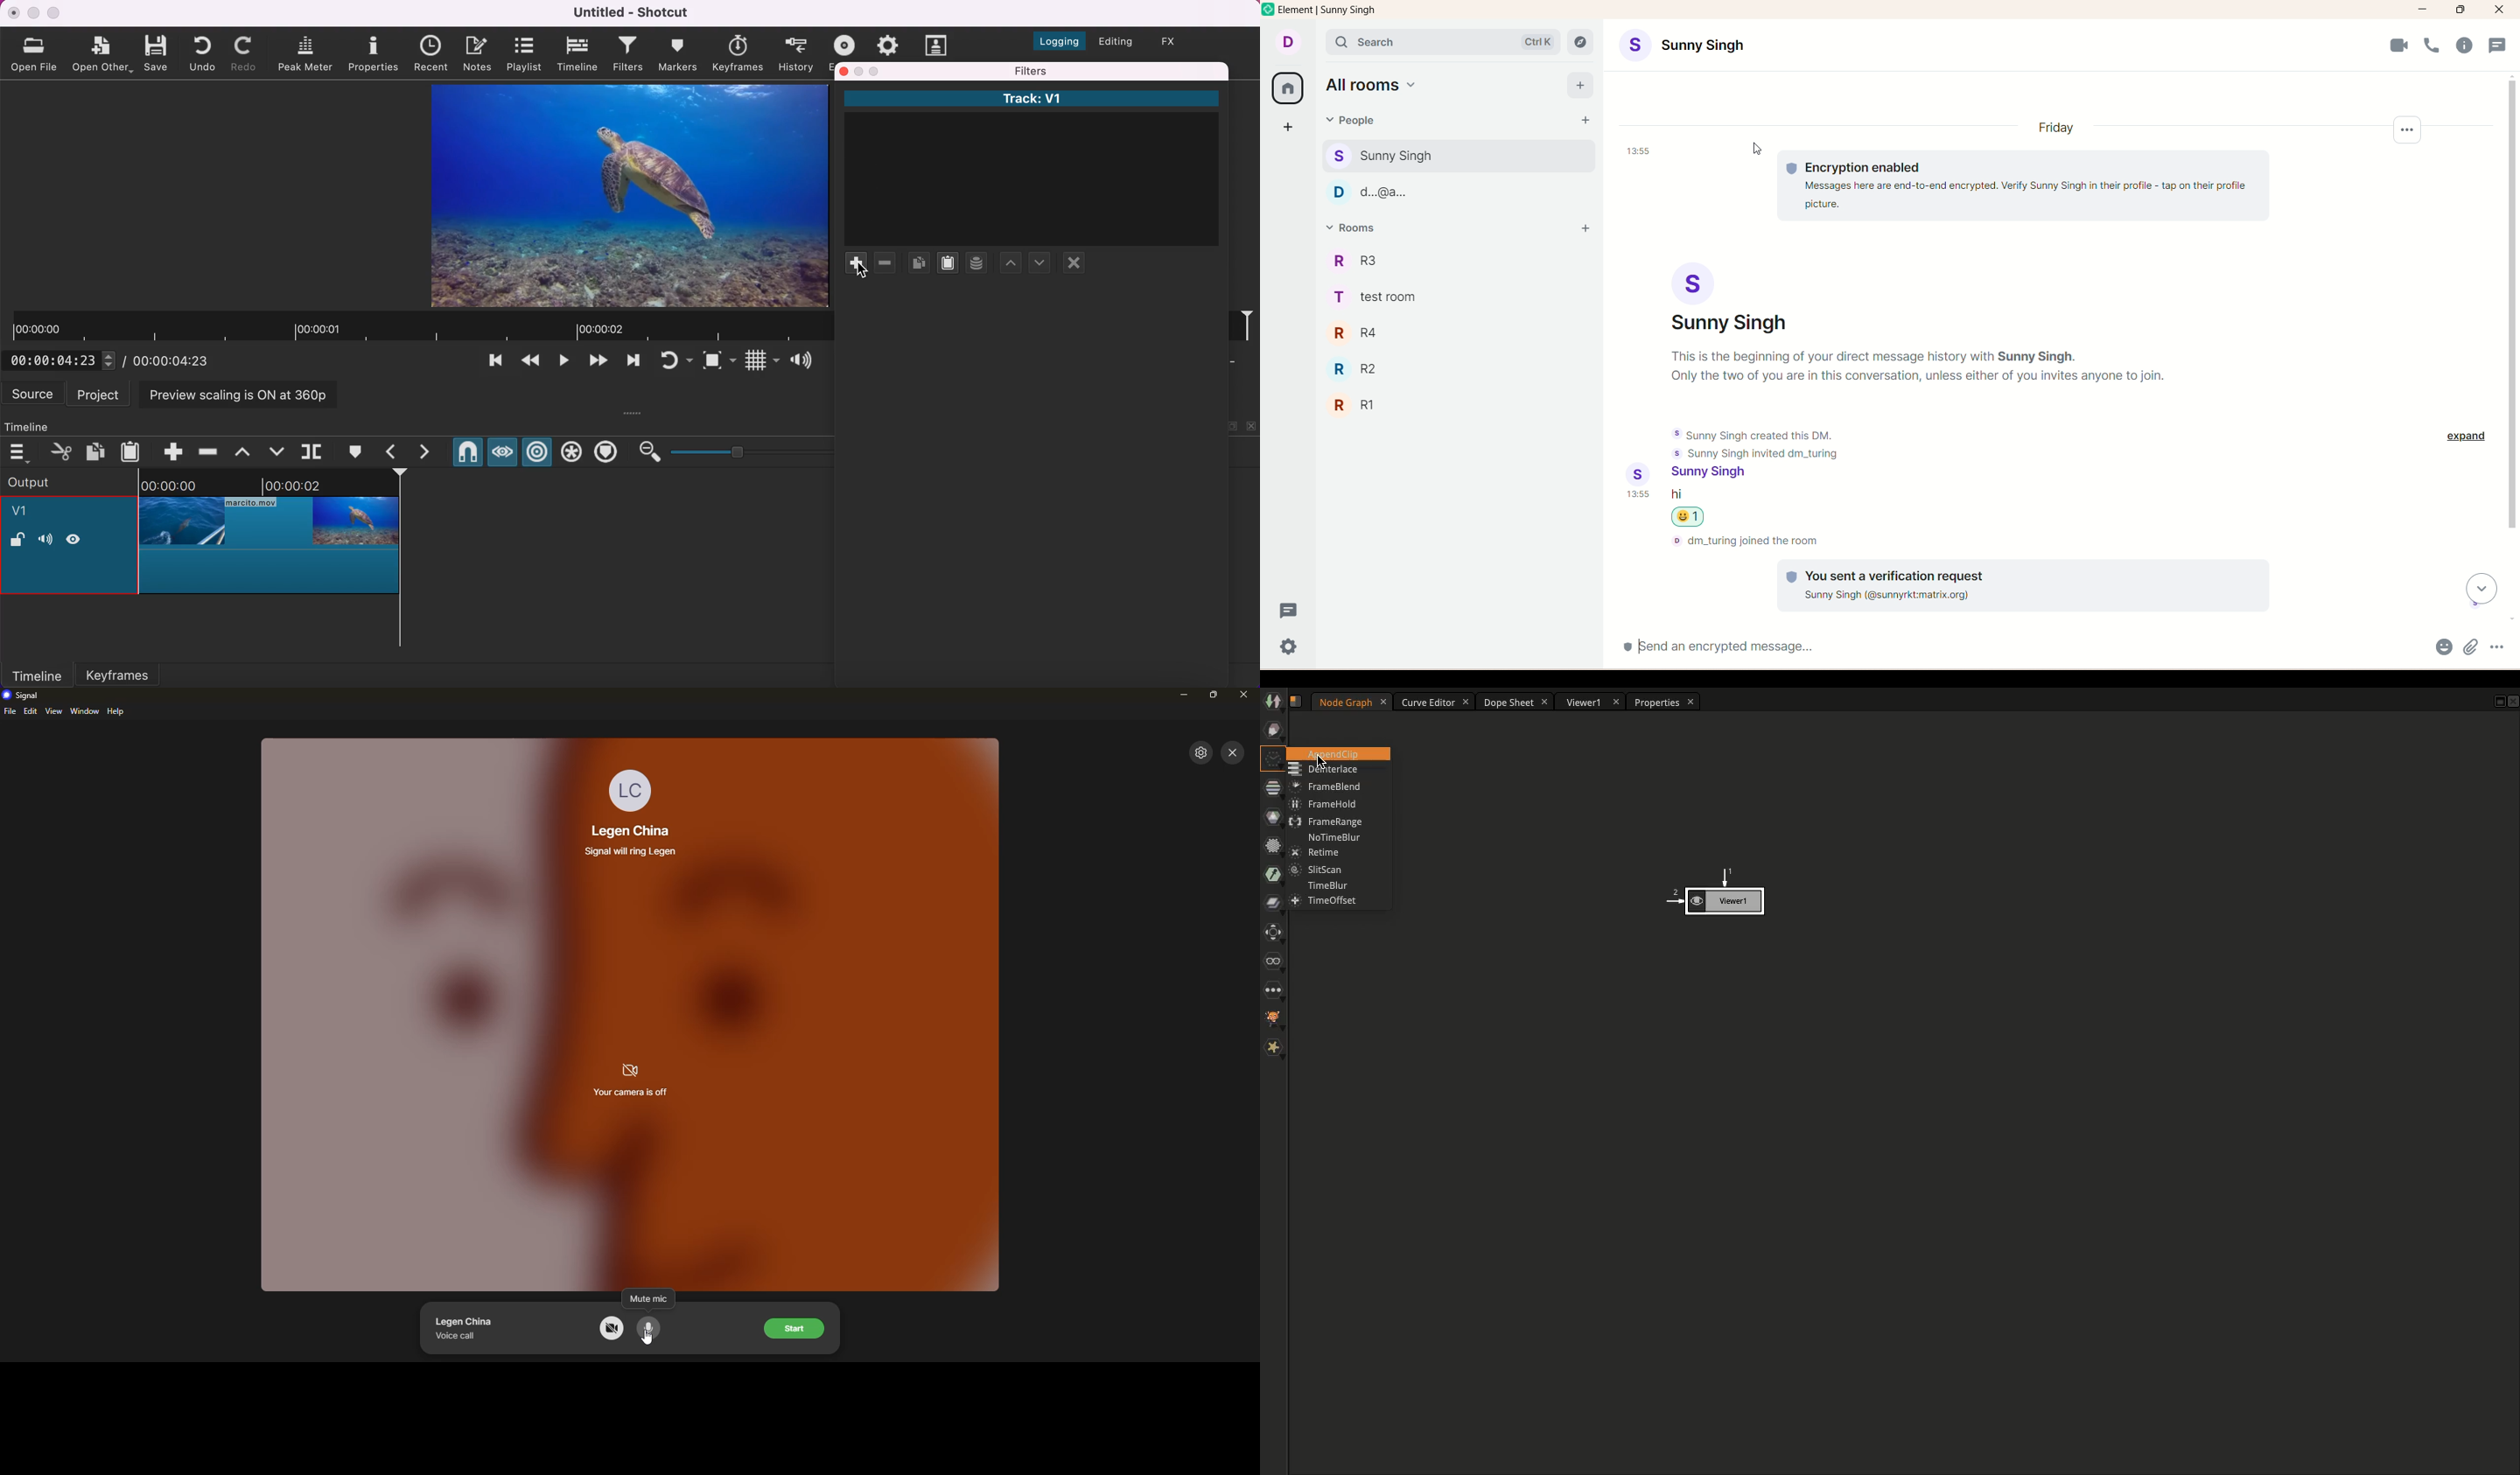 Image resolution: width=2520 pixels, height=1484 pixels. I want to click on attachments, so click(2471, 647).